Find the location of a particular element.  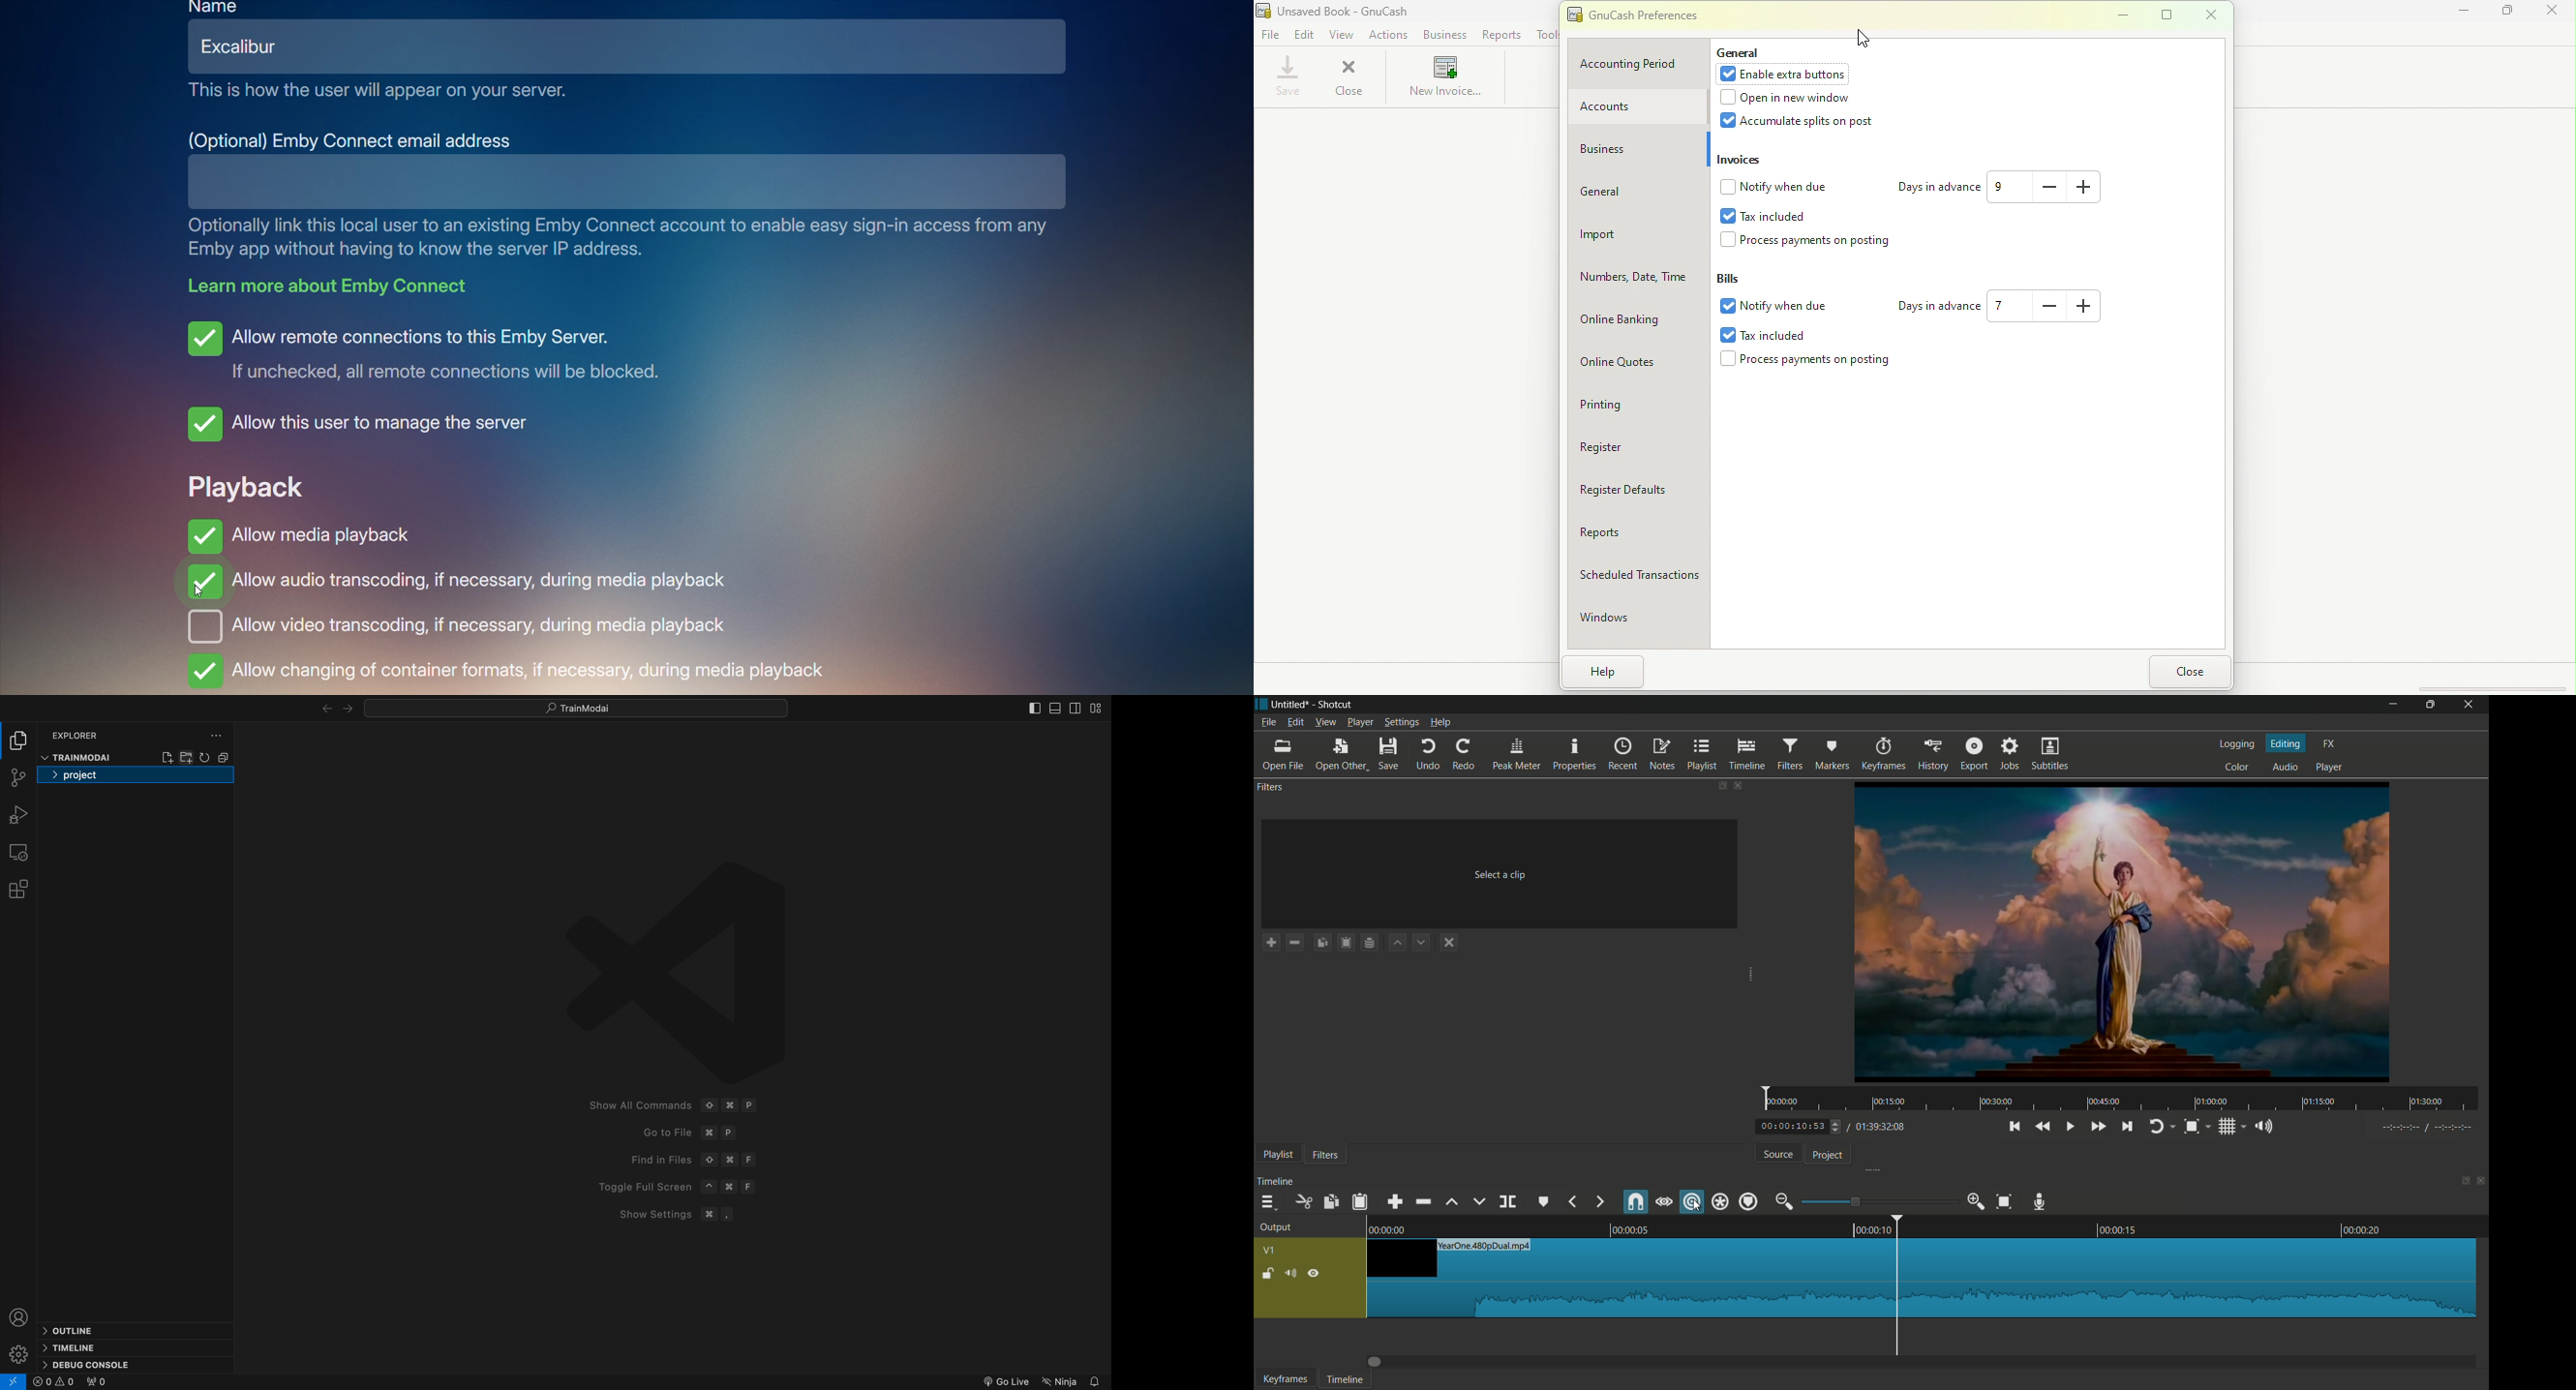

export is located at coordinates (1974, 754).